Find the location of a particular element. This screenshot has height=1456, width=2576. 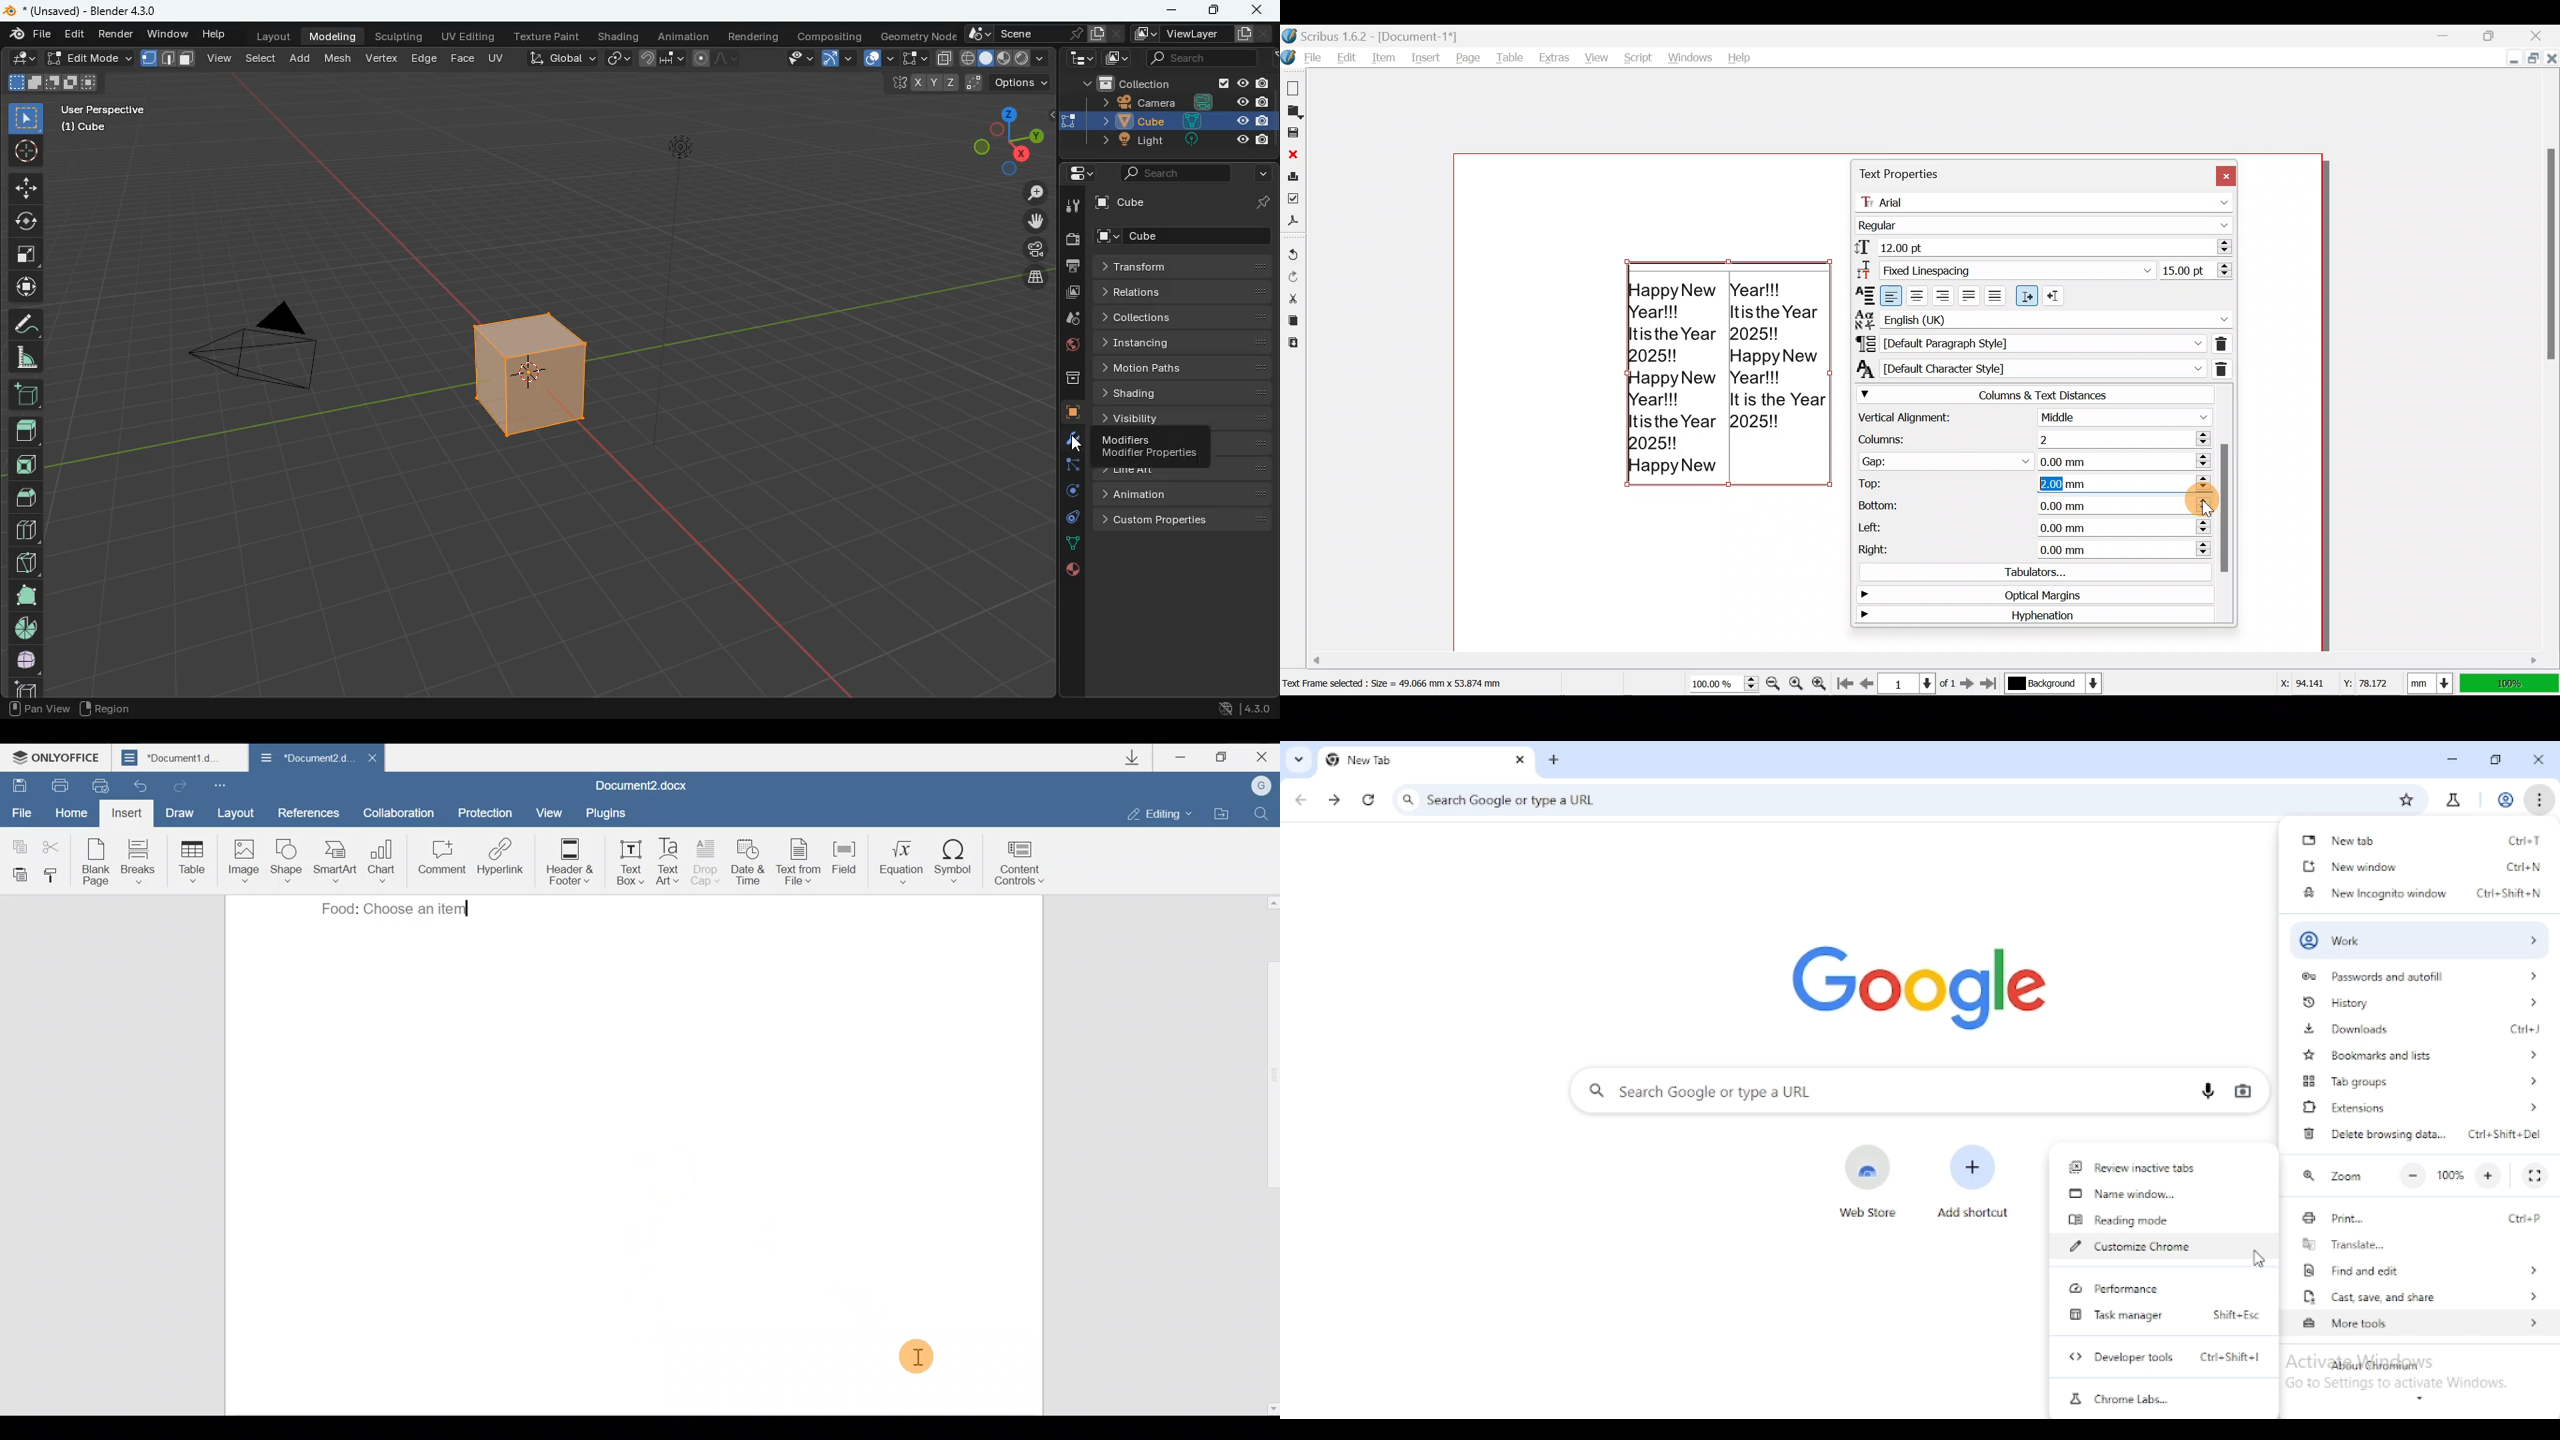

Help is located at coordinates (1741, 55).